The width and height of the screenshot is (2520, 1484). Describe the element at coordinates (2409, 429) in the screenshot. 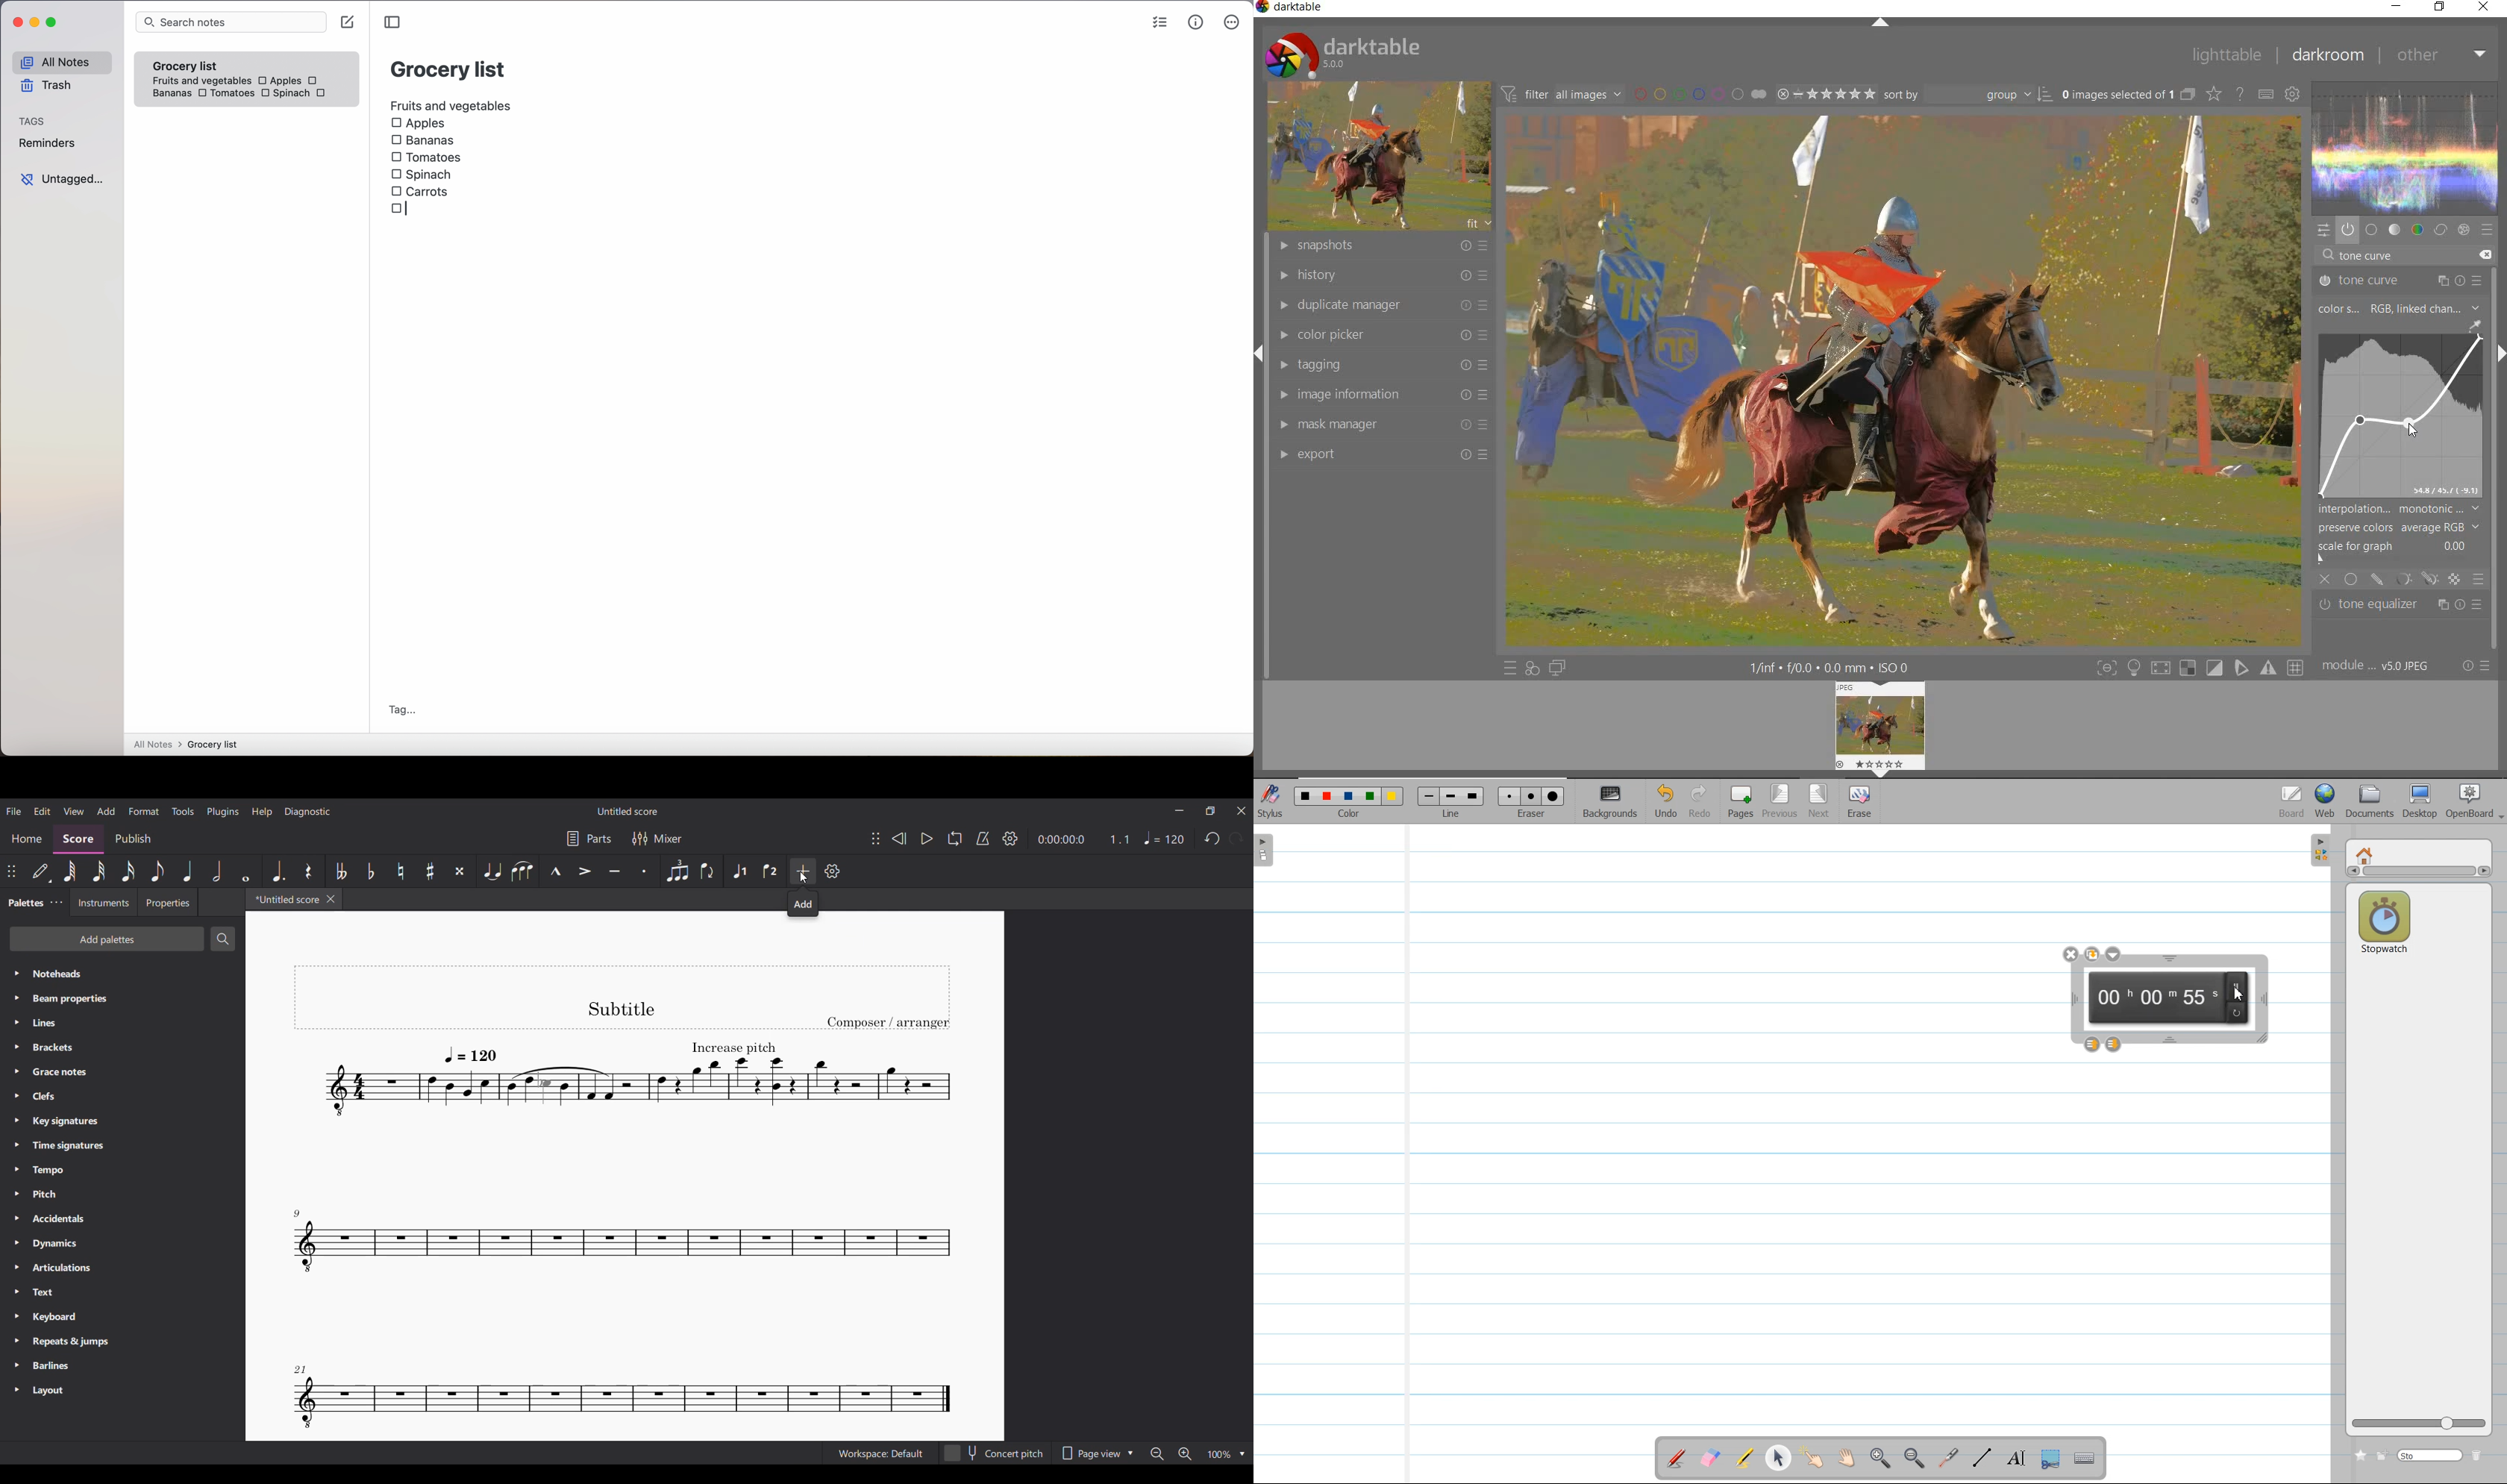

I see `cursor` at that location.